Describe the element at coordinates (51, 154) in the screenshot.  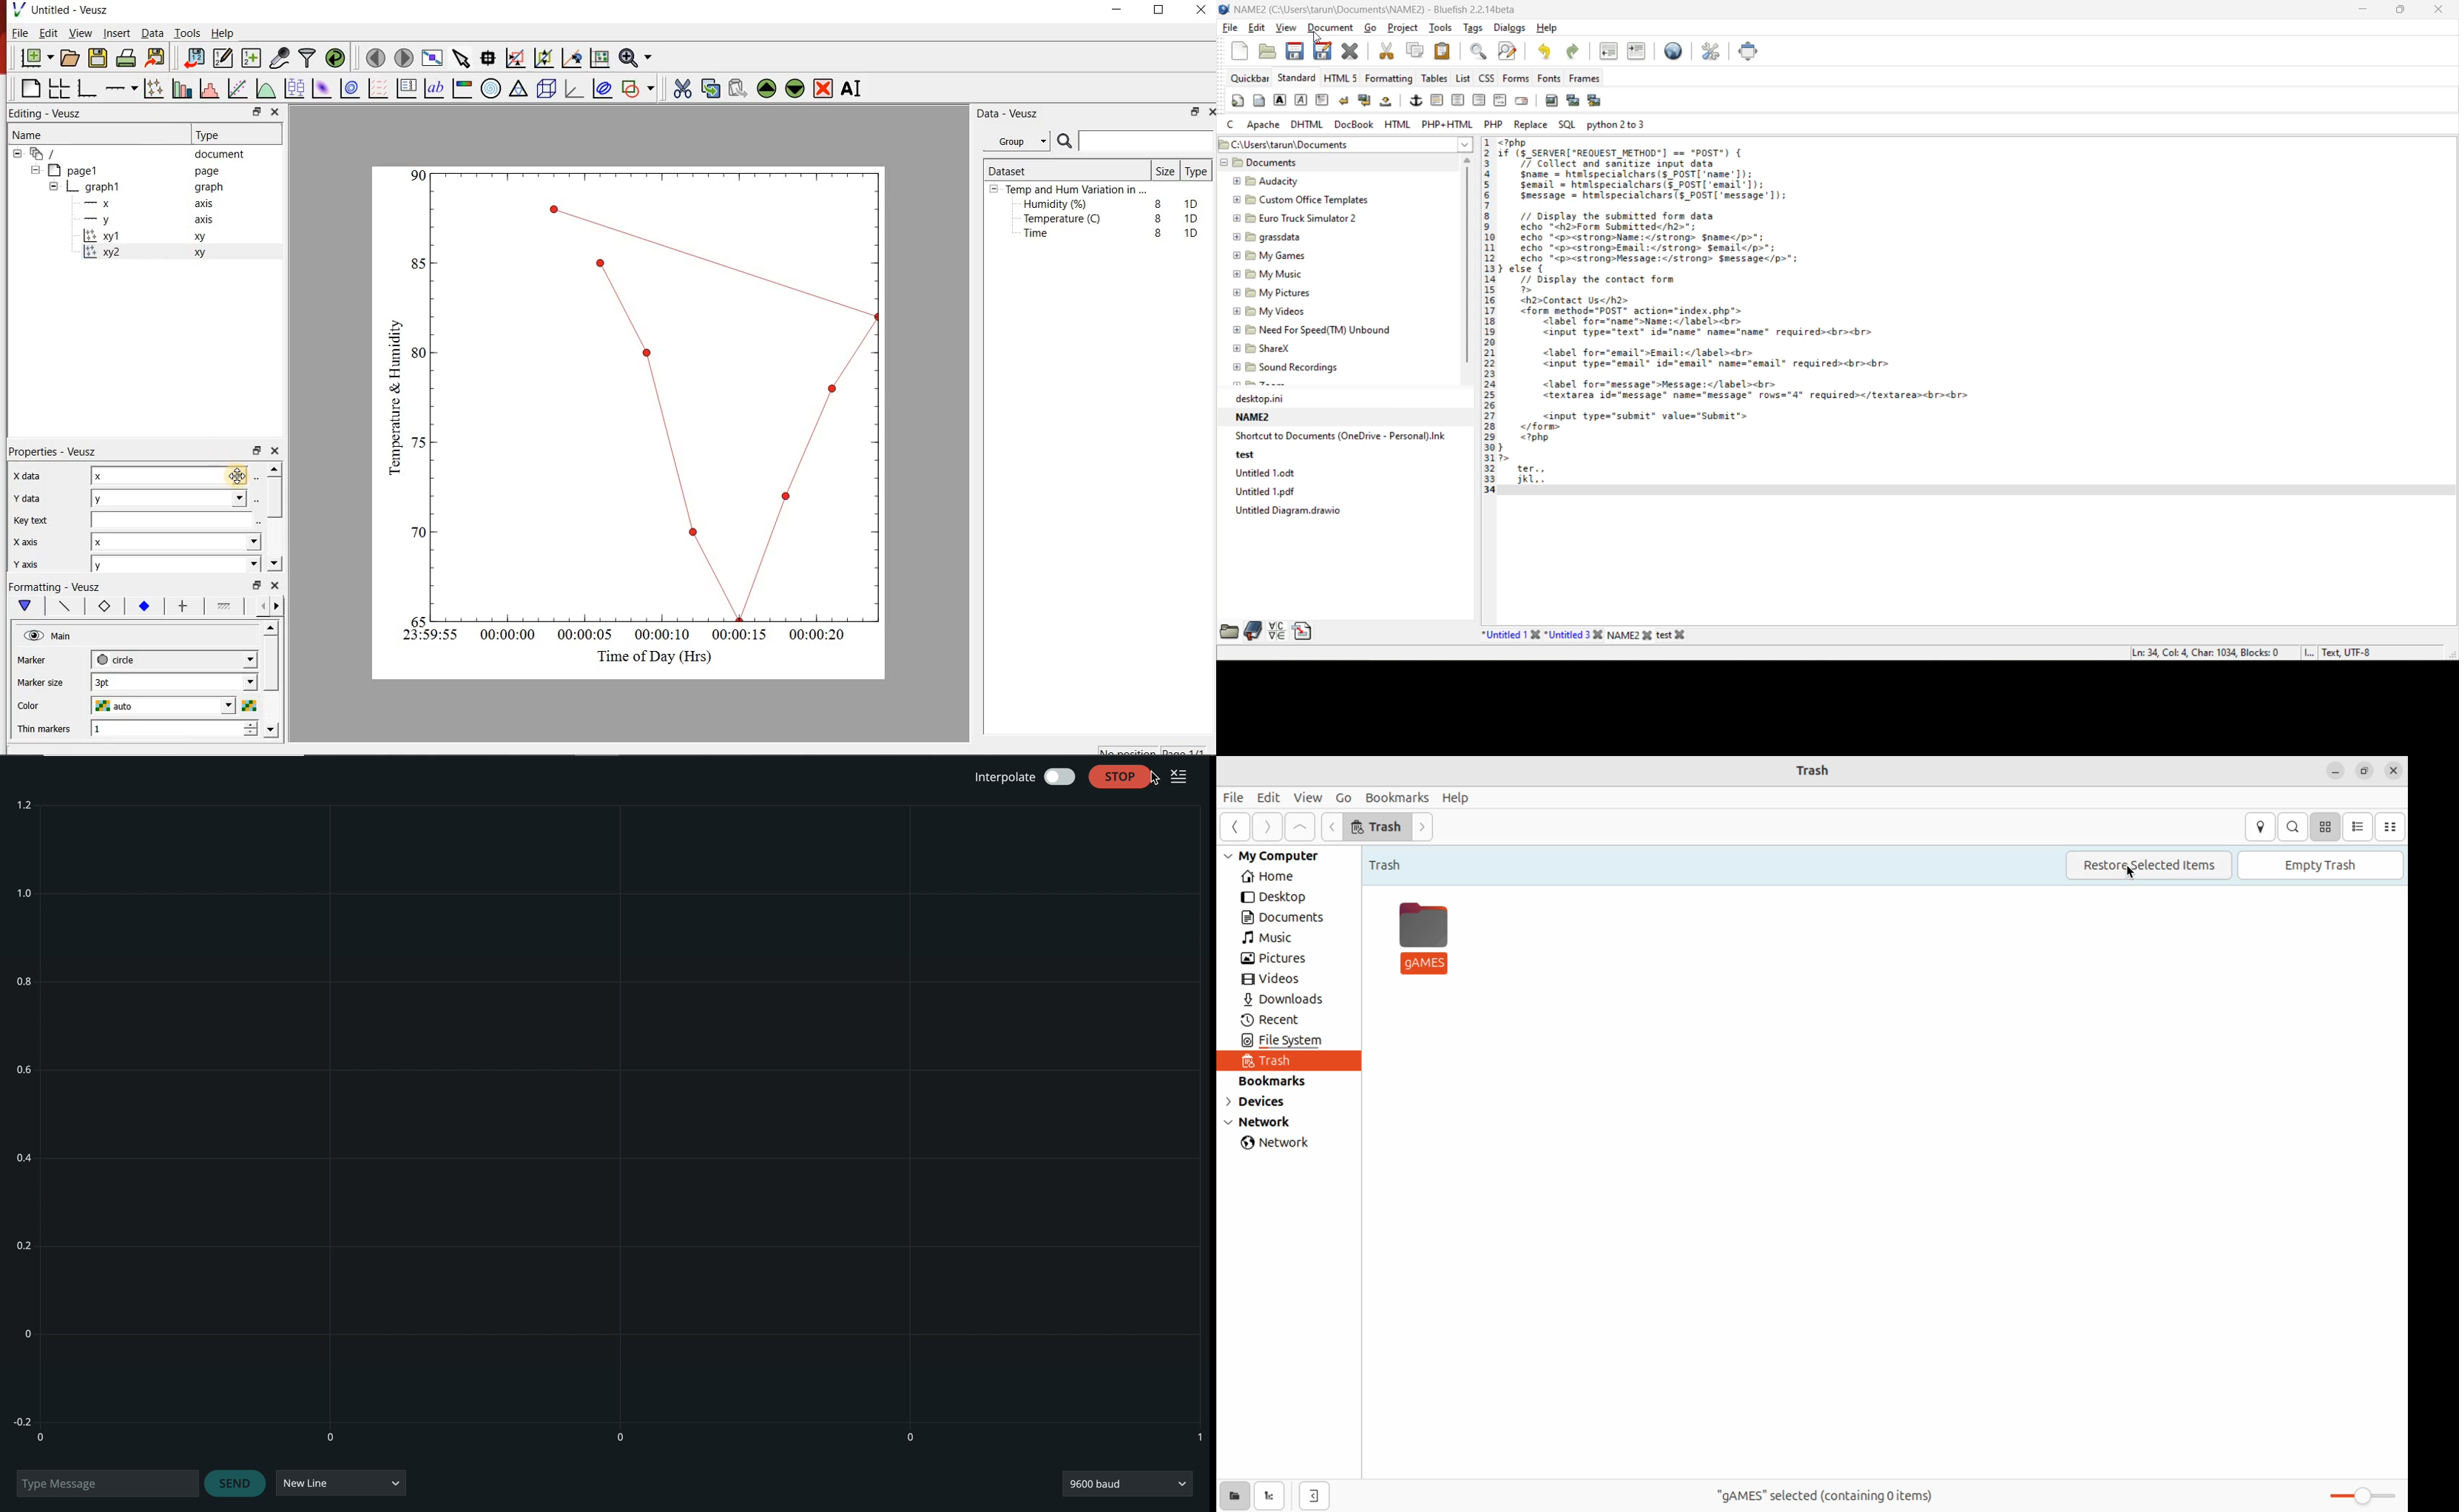
I see `document widget` at that location.